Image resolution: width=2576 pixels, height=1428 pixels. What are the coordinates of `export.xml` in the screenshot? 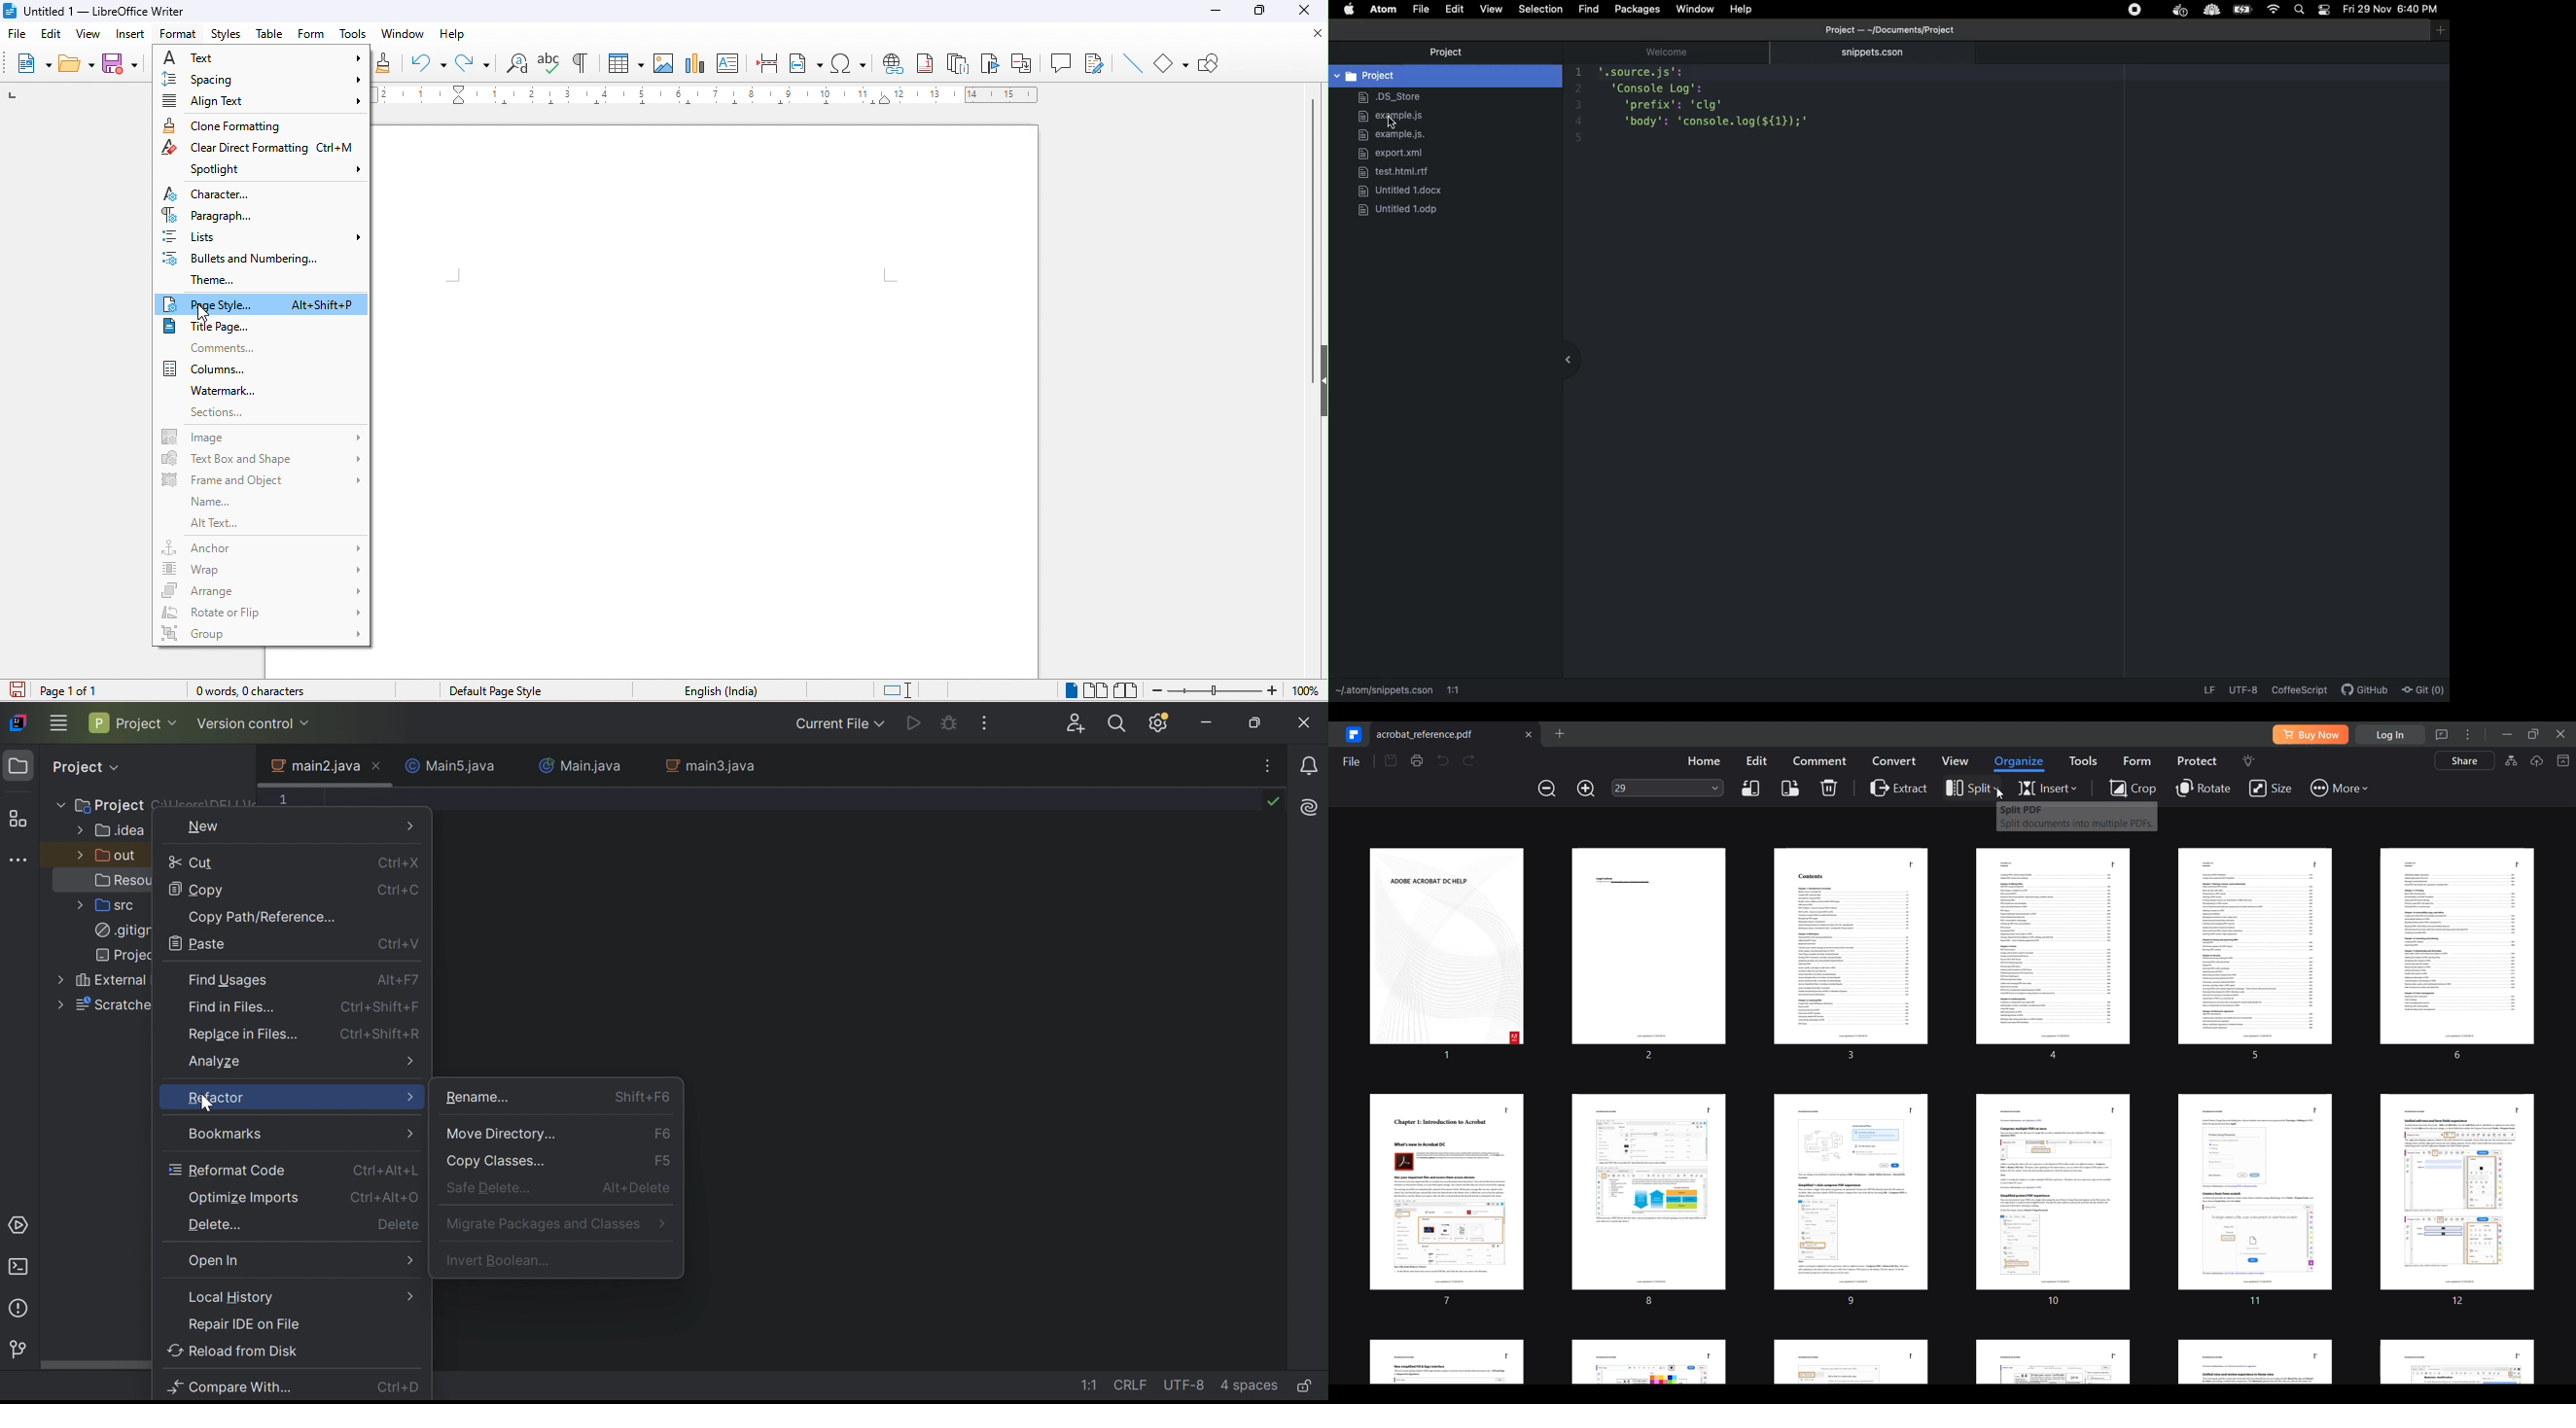 It's located at (1393, 154).